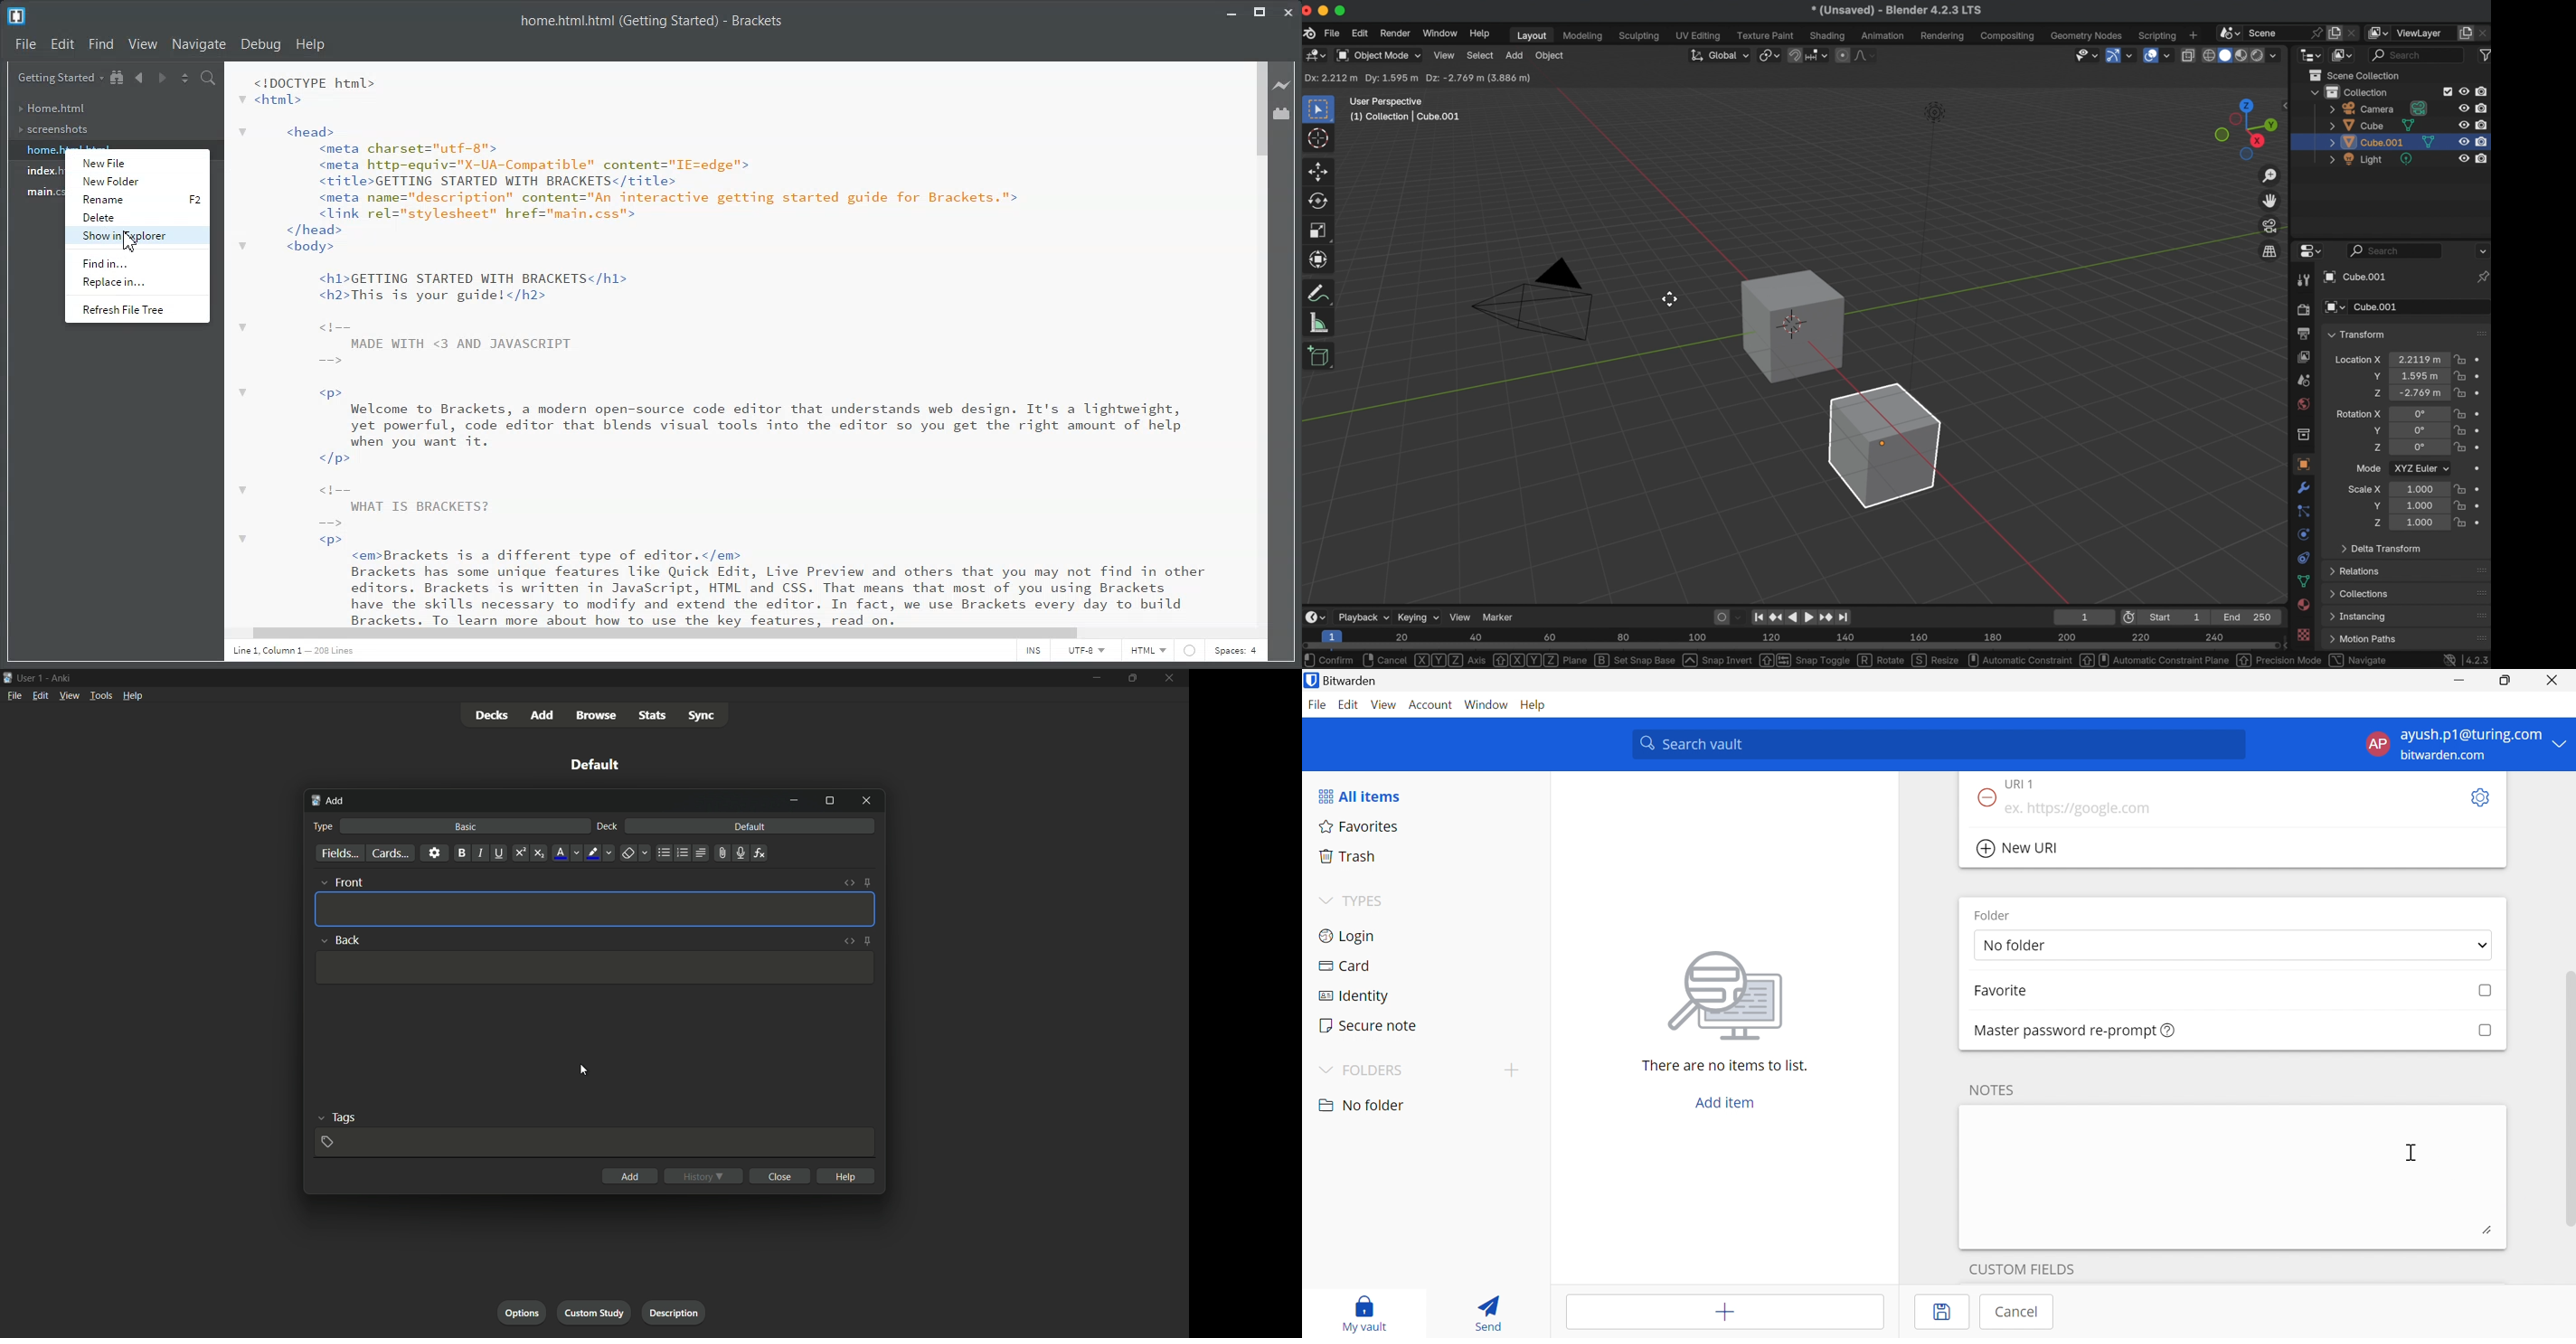  I want to click on location Z, so click(2377, 393).